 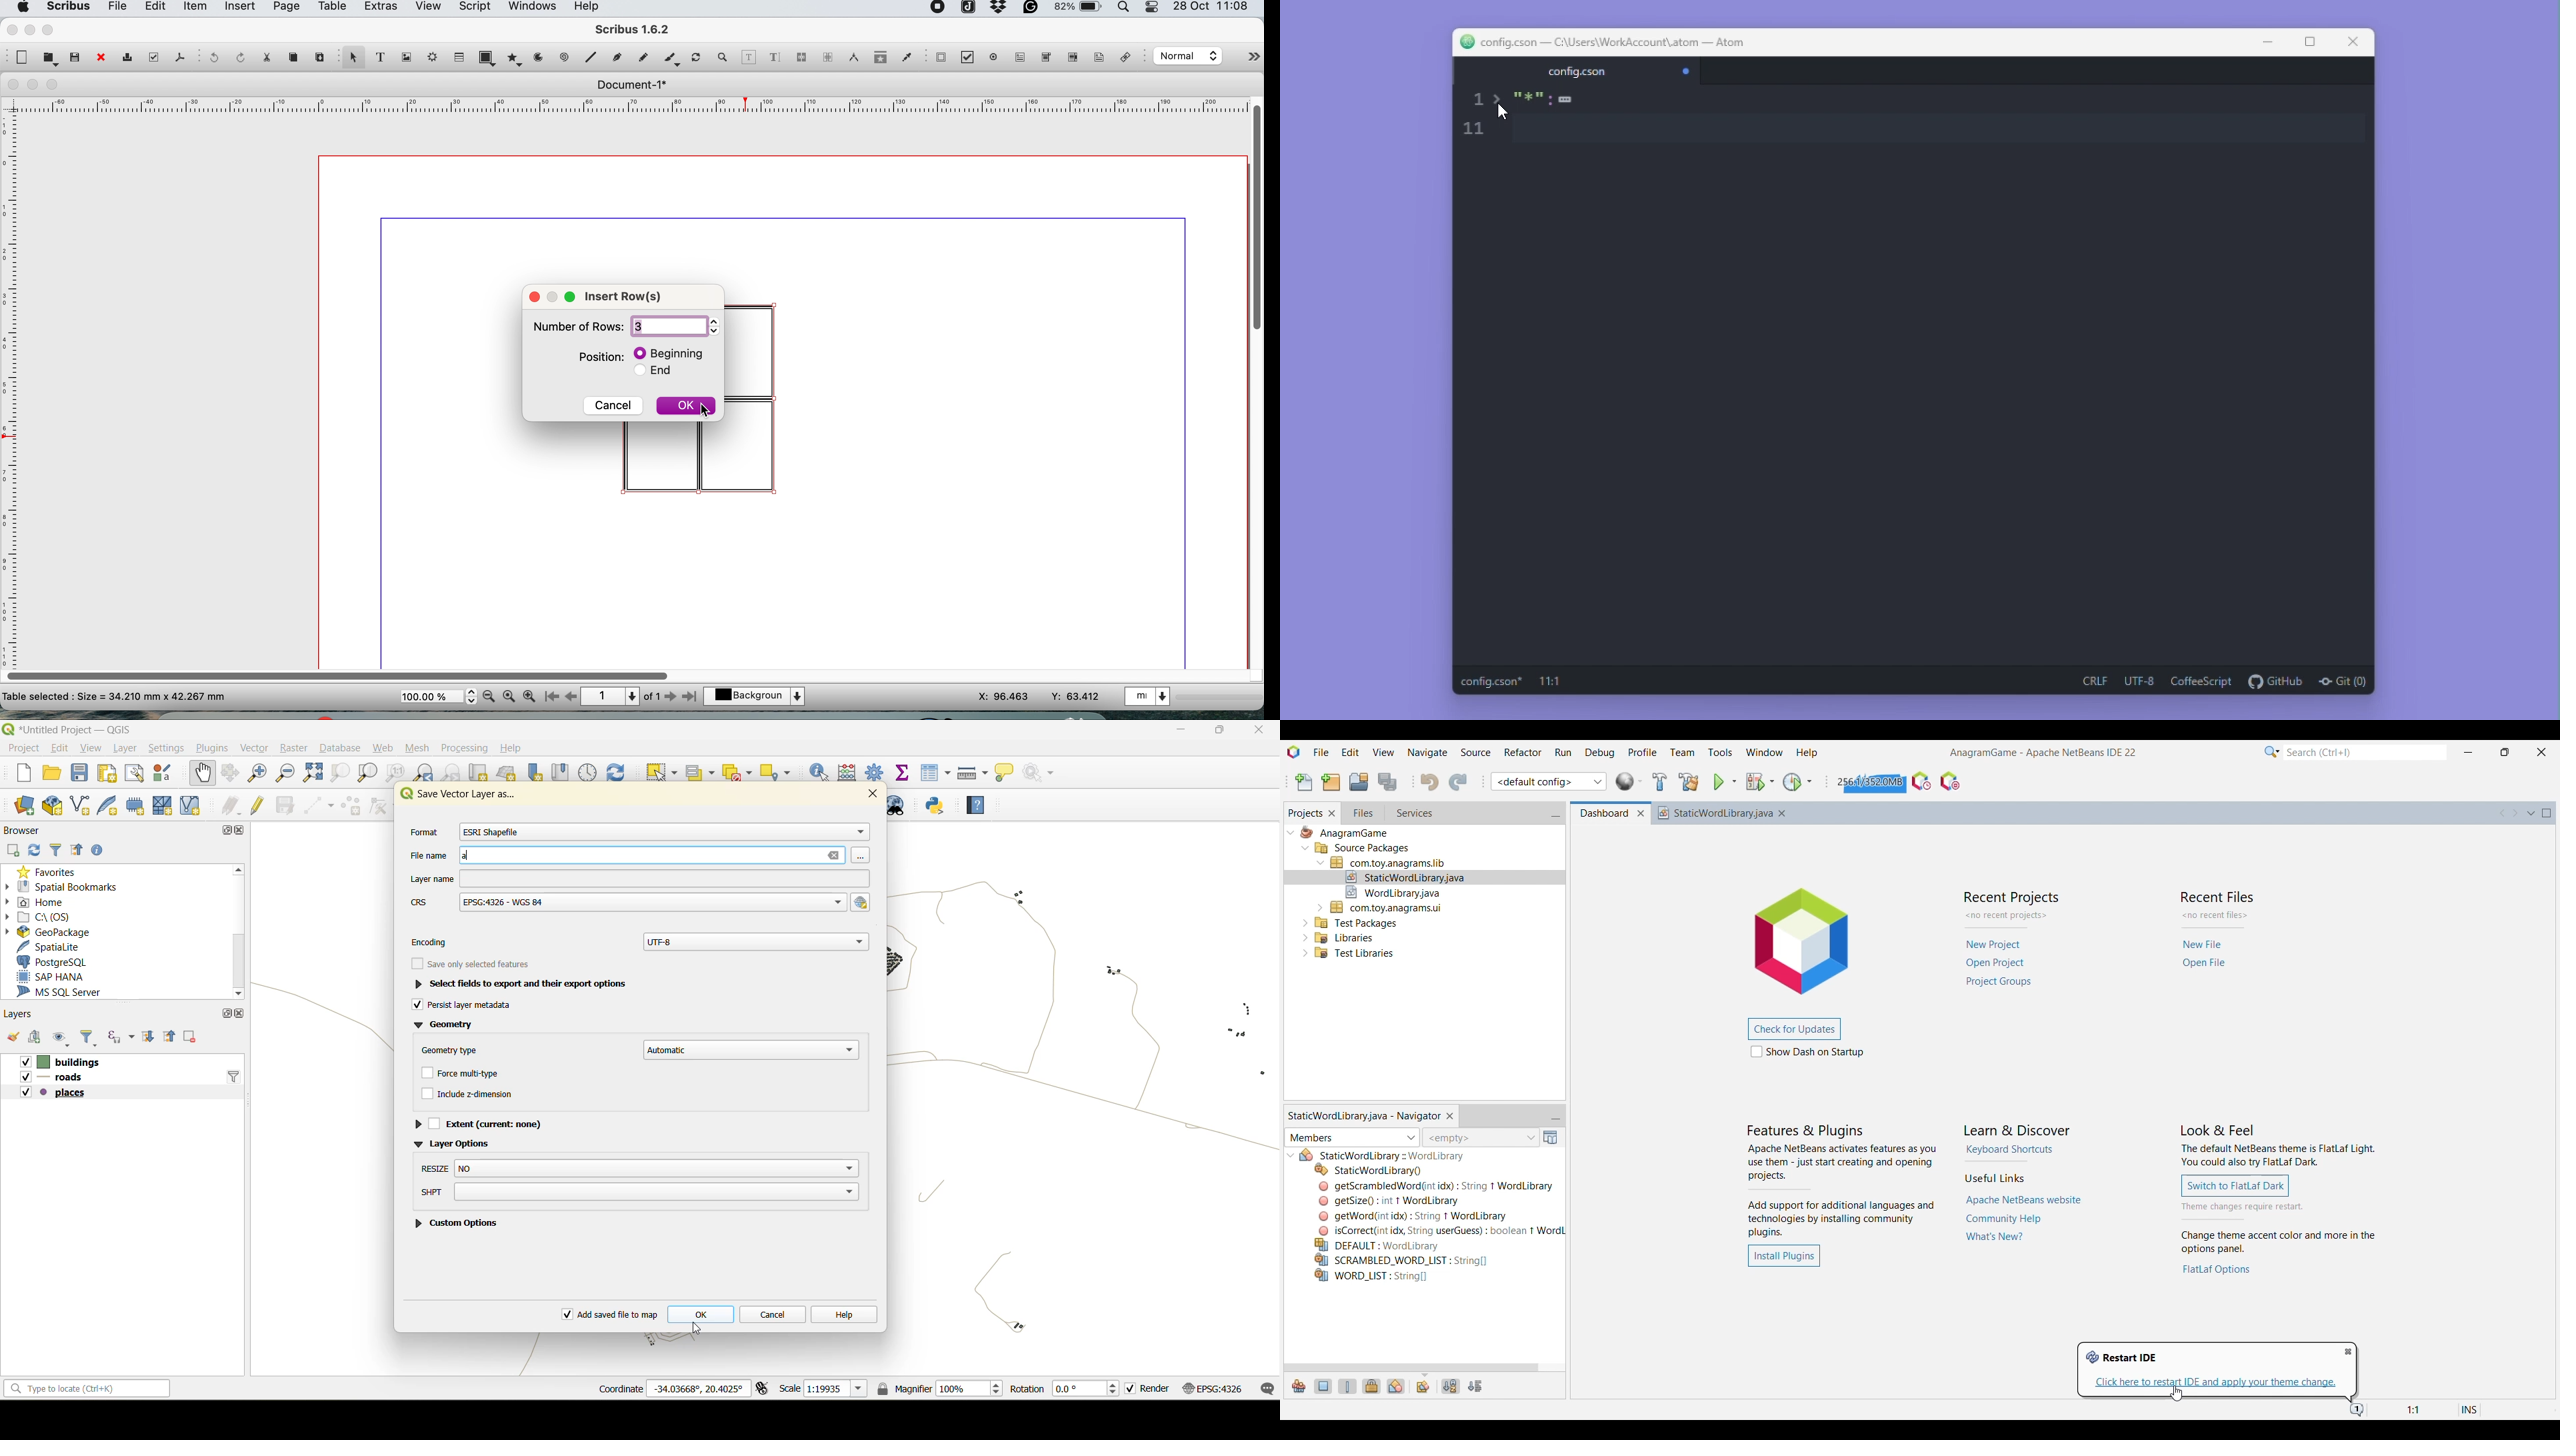 What do you see at coordinates (378, 9) in the screenshot?
I see `extras` at bounding box center [378, 9].